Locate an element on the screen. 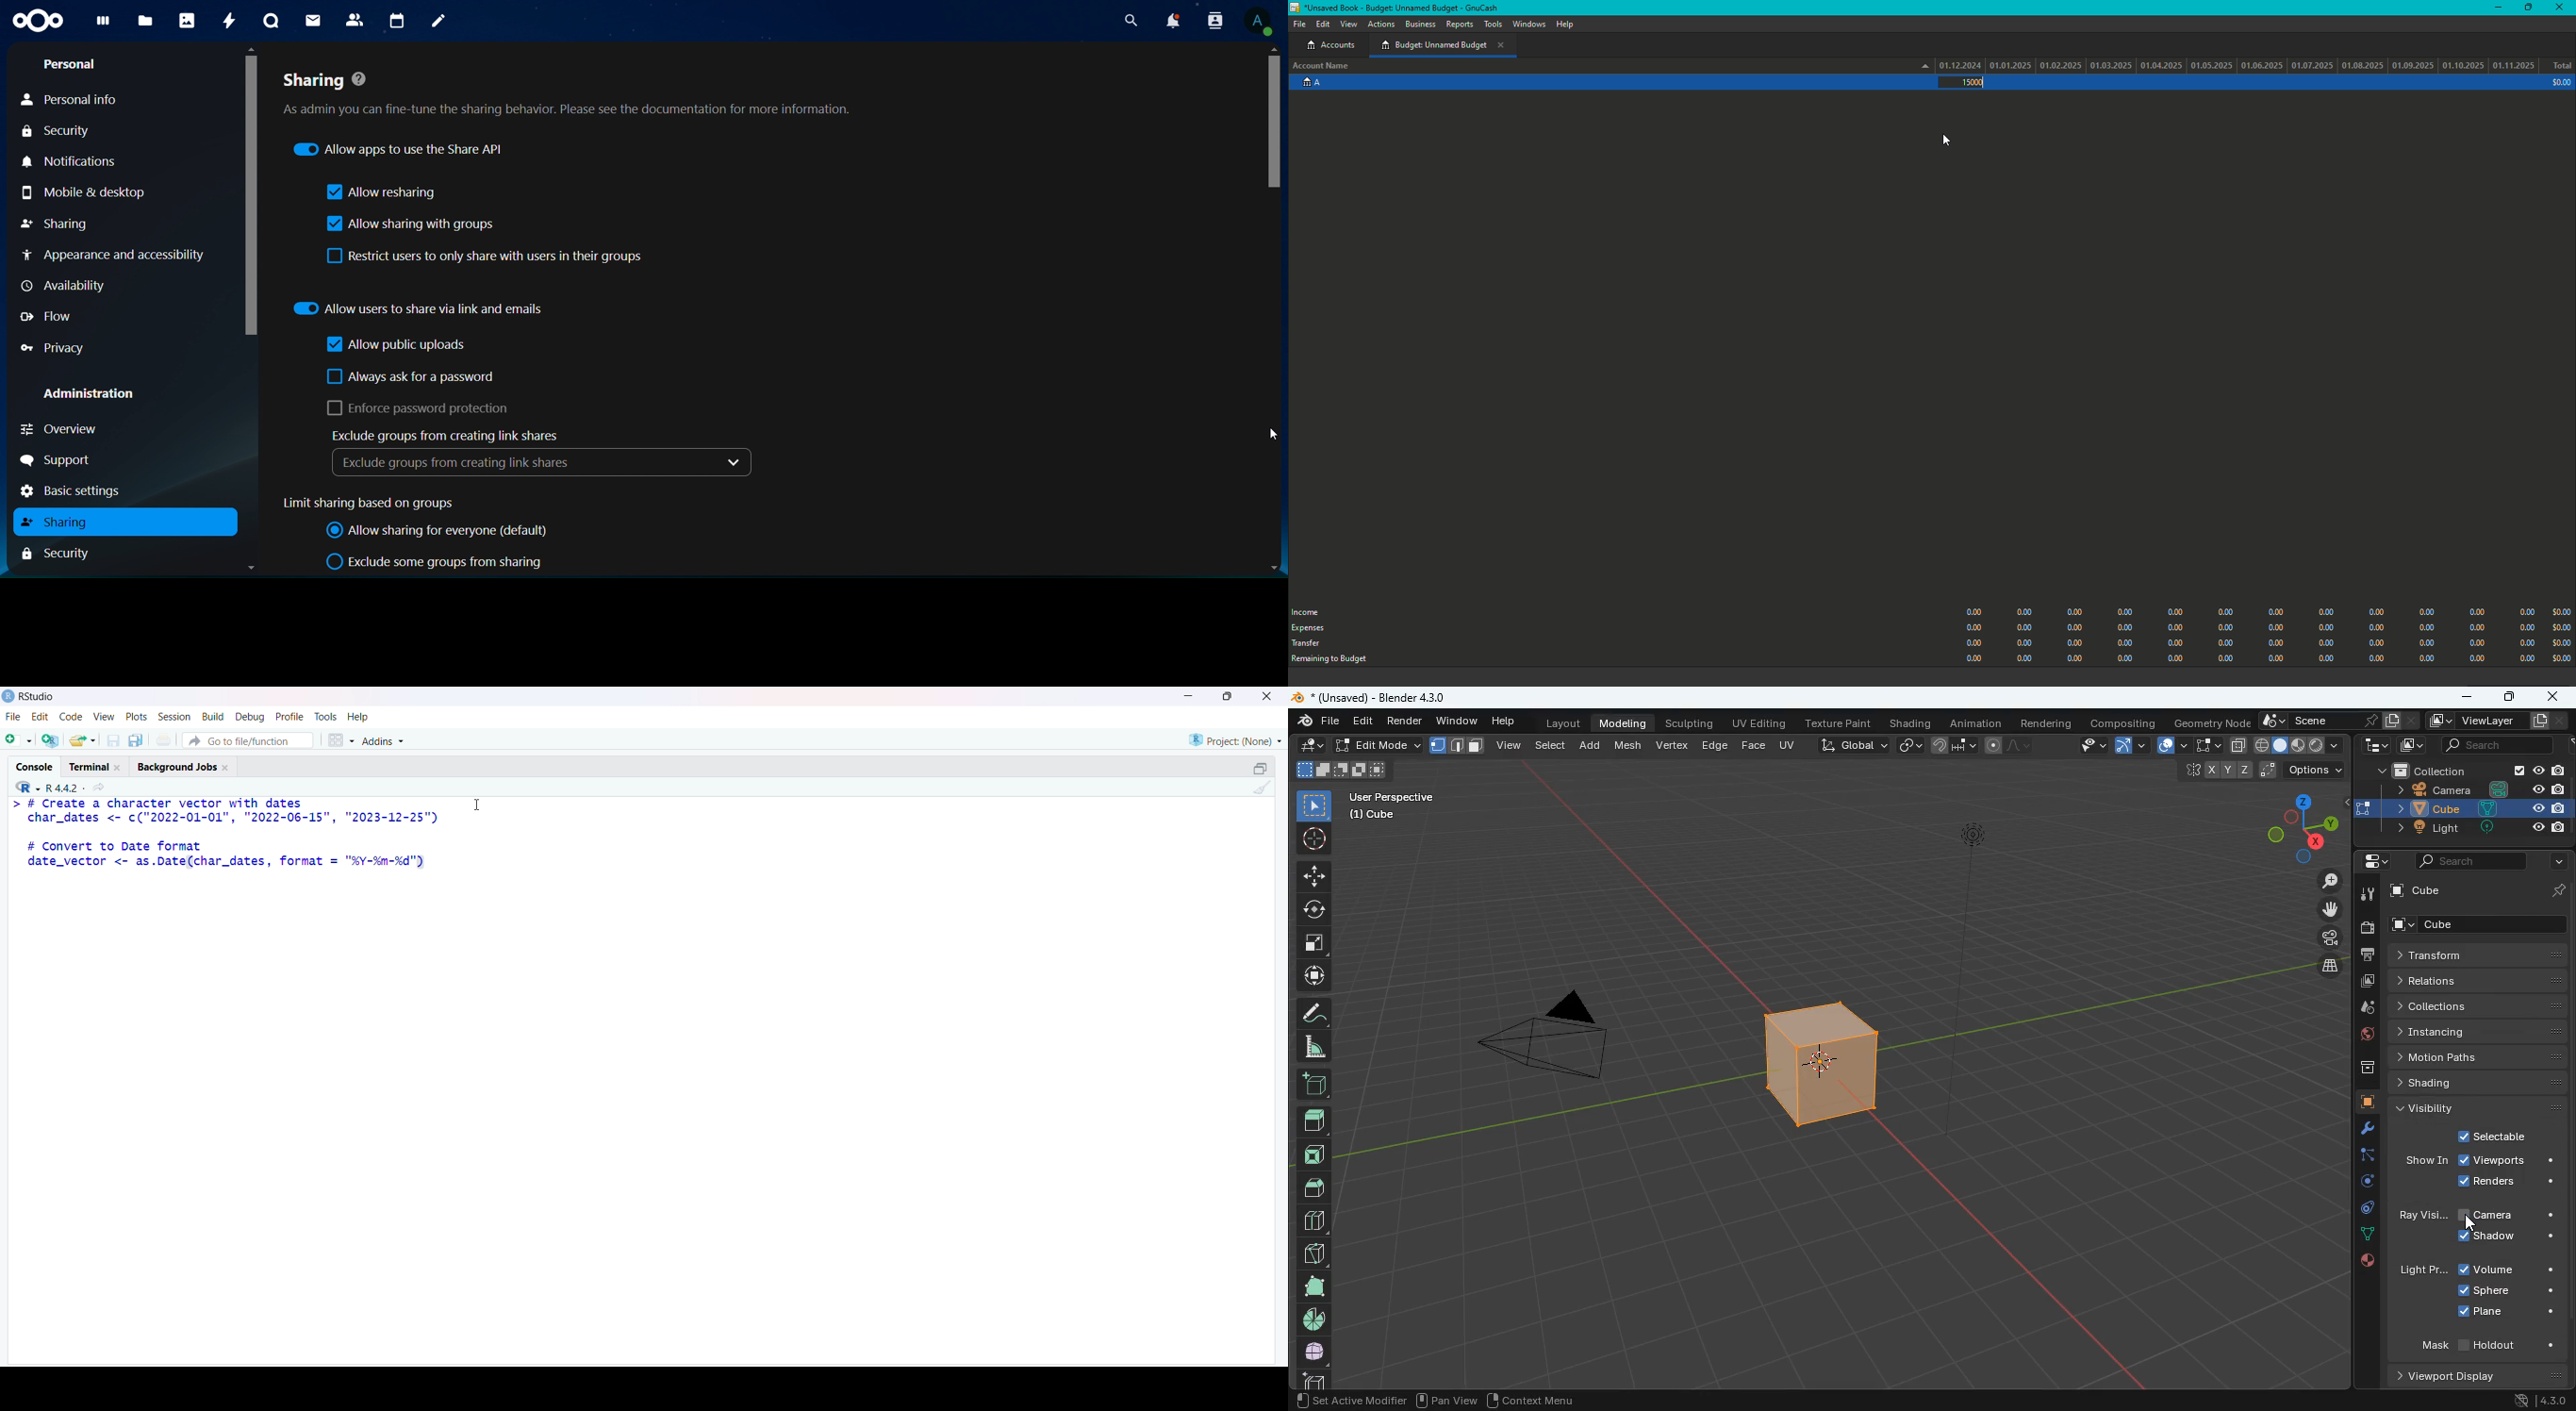 The height and width of the screenshot is (1428, 2576). Close is located at coordinates (1265, 699).